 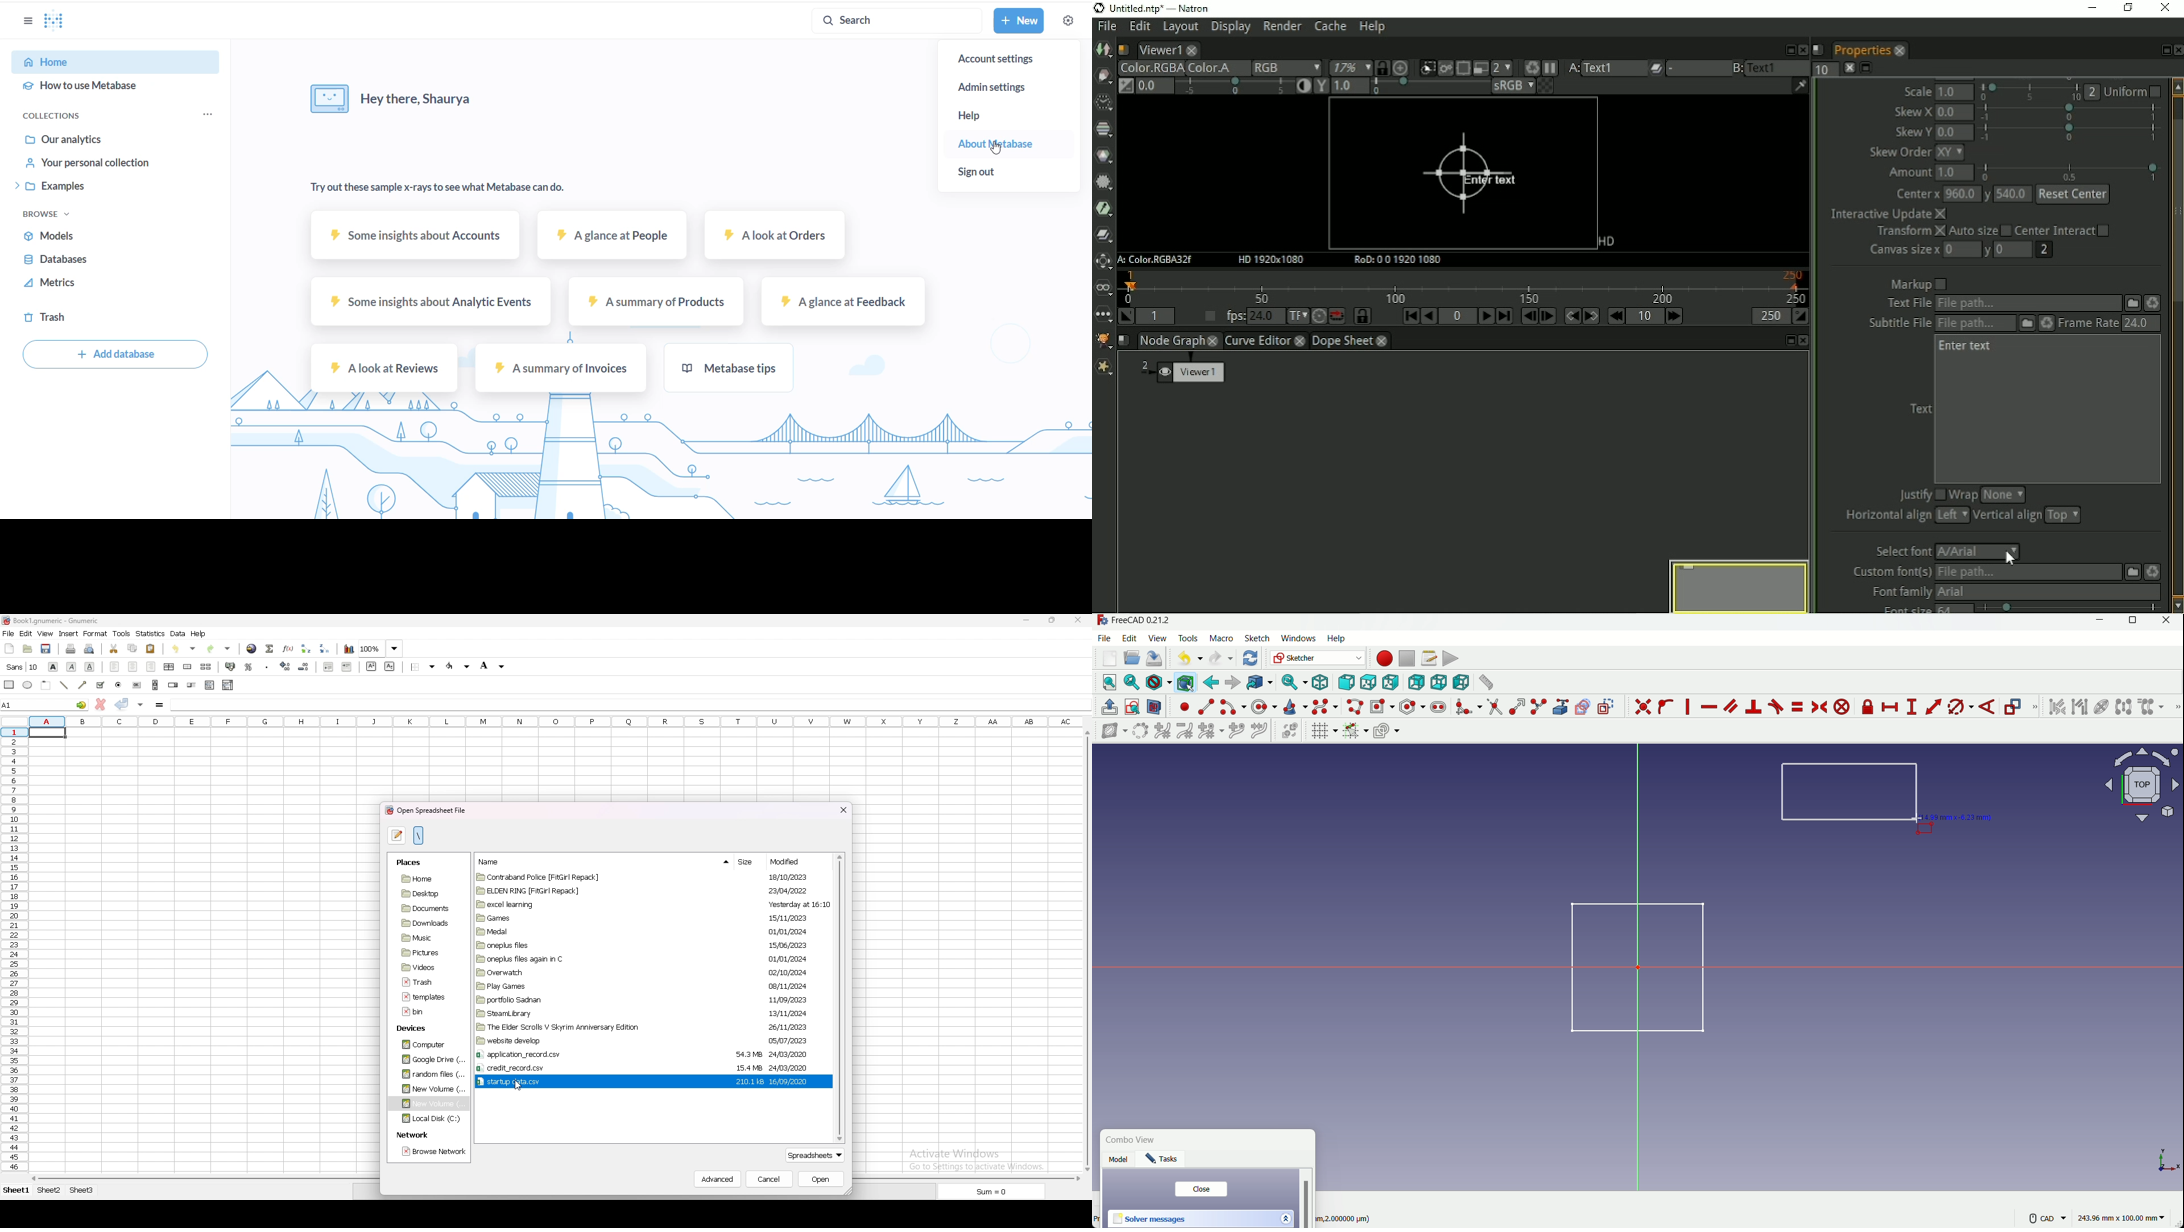 What do you see at coordinates (588, 946) in the screenshot?
I see `folder` at bounding box center [588, 946].